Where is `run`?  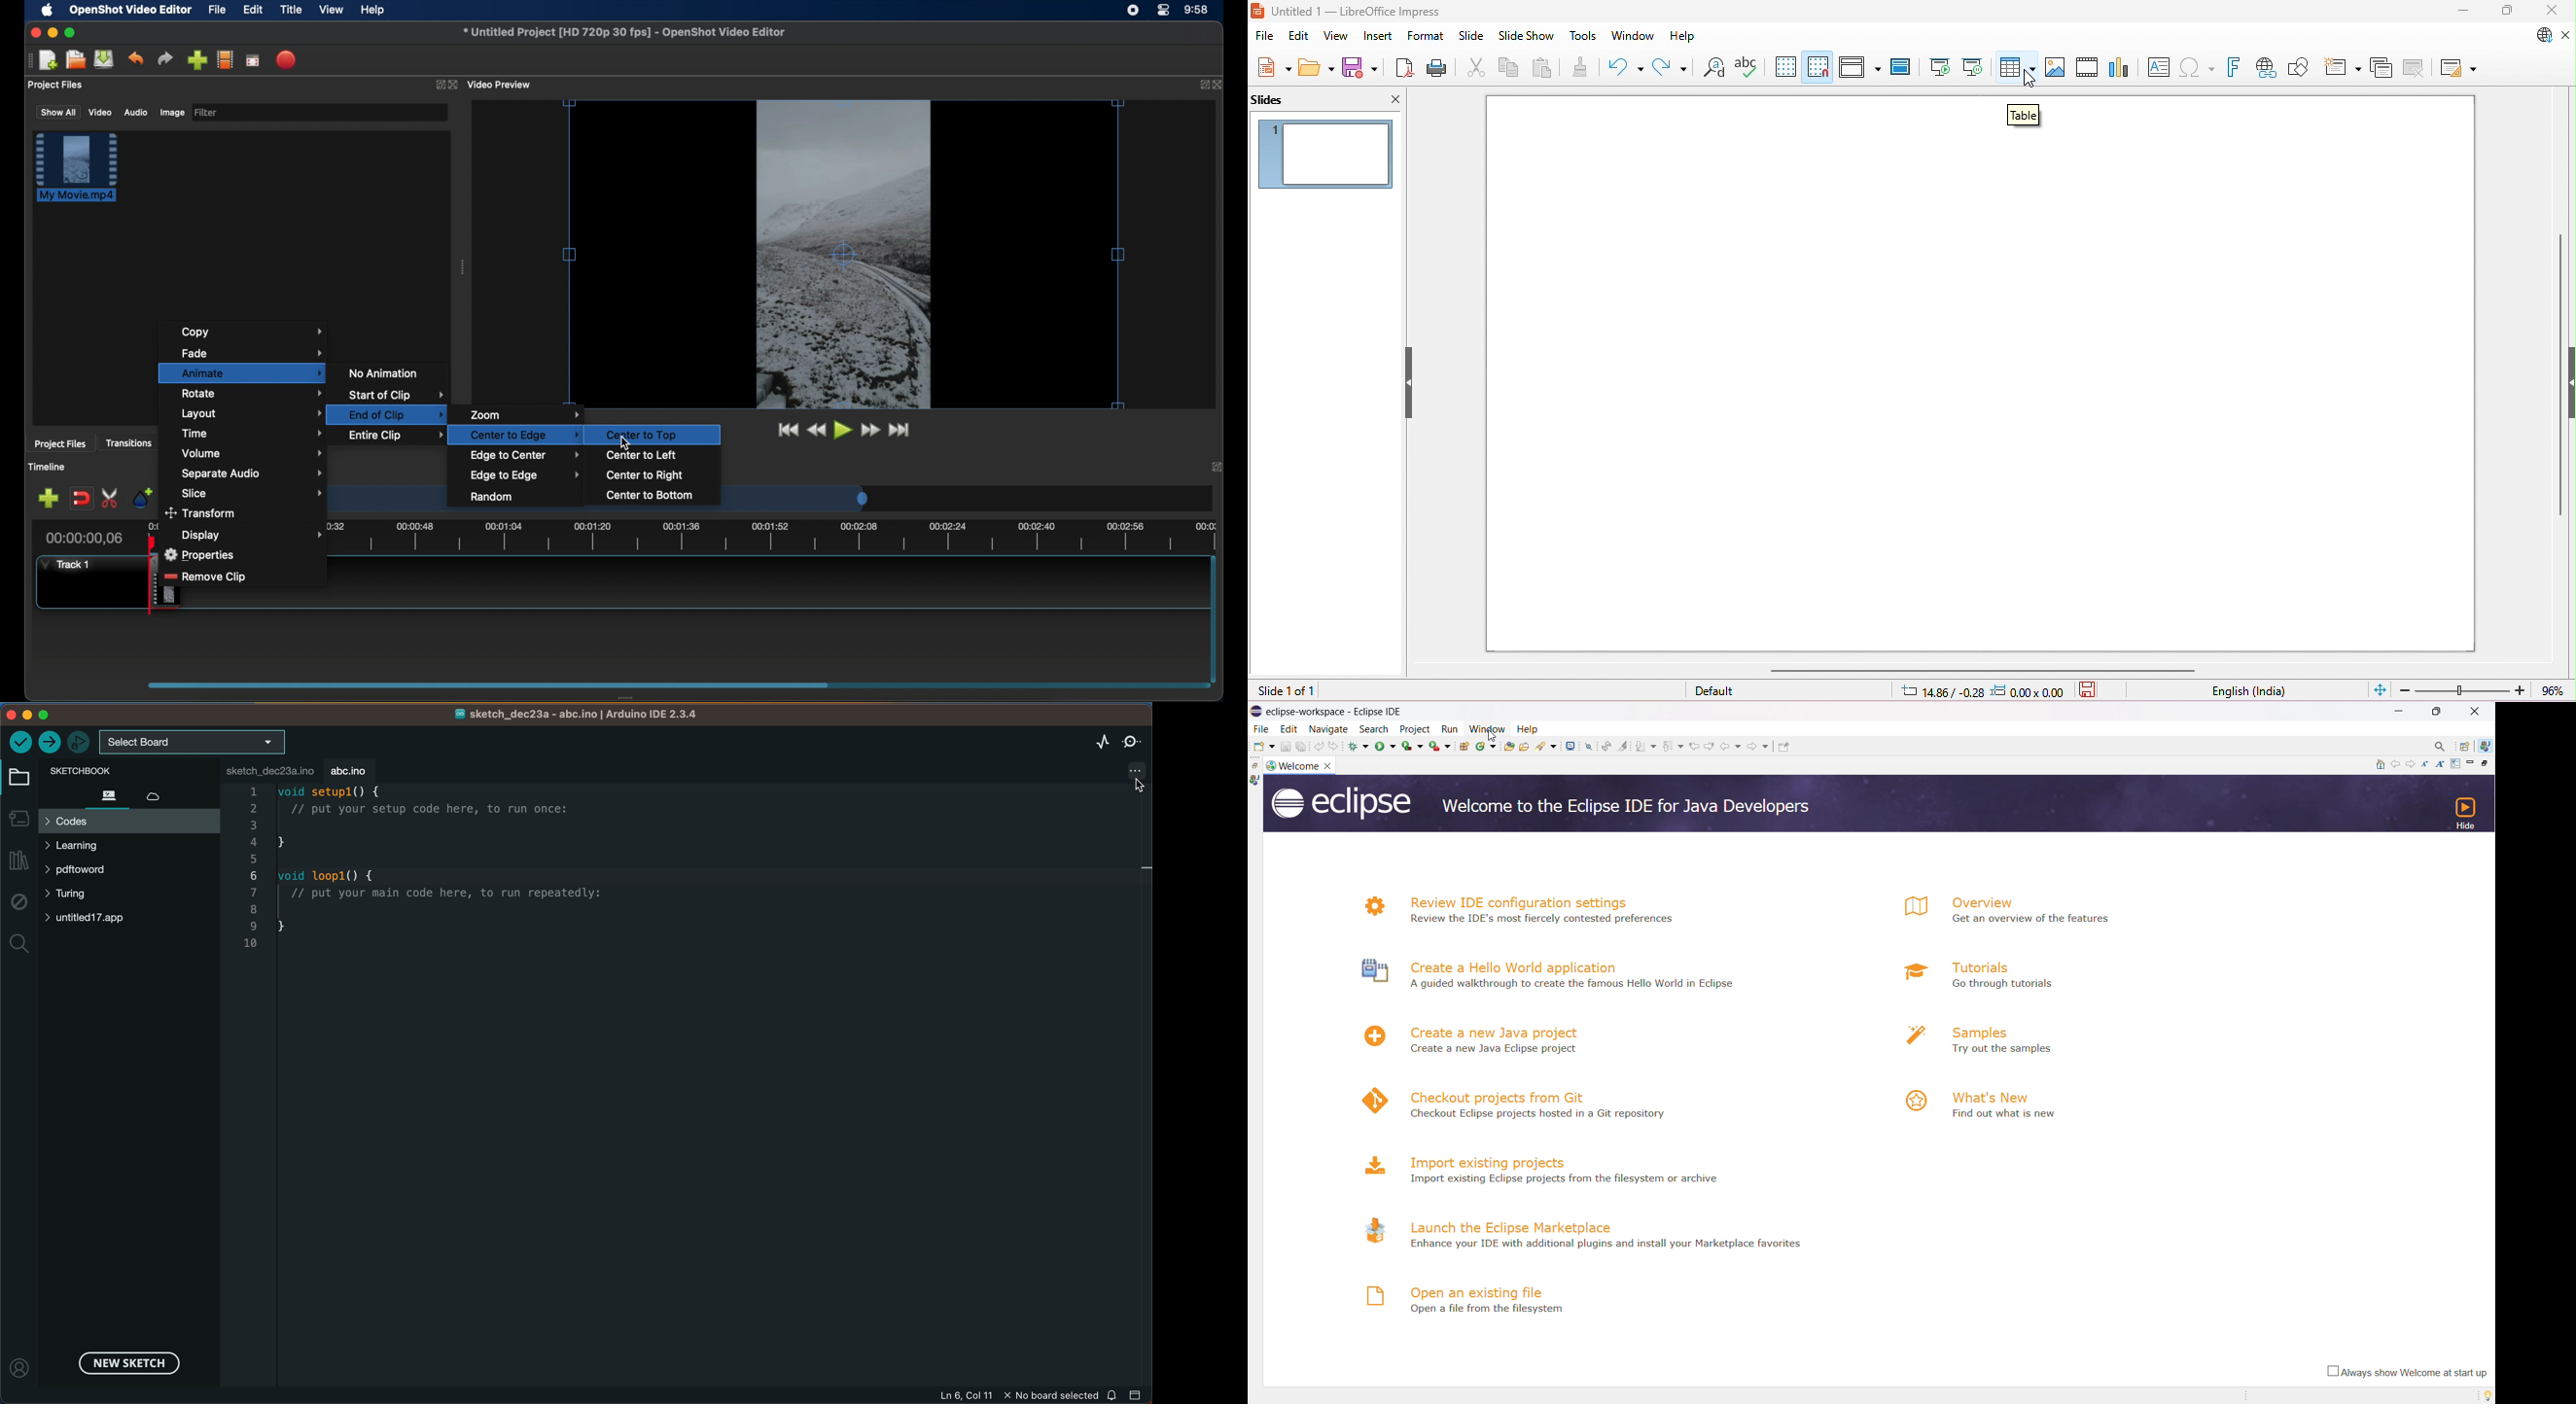
run is located at coordinates (1384, 746).